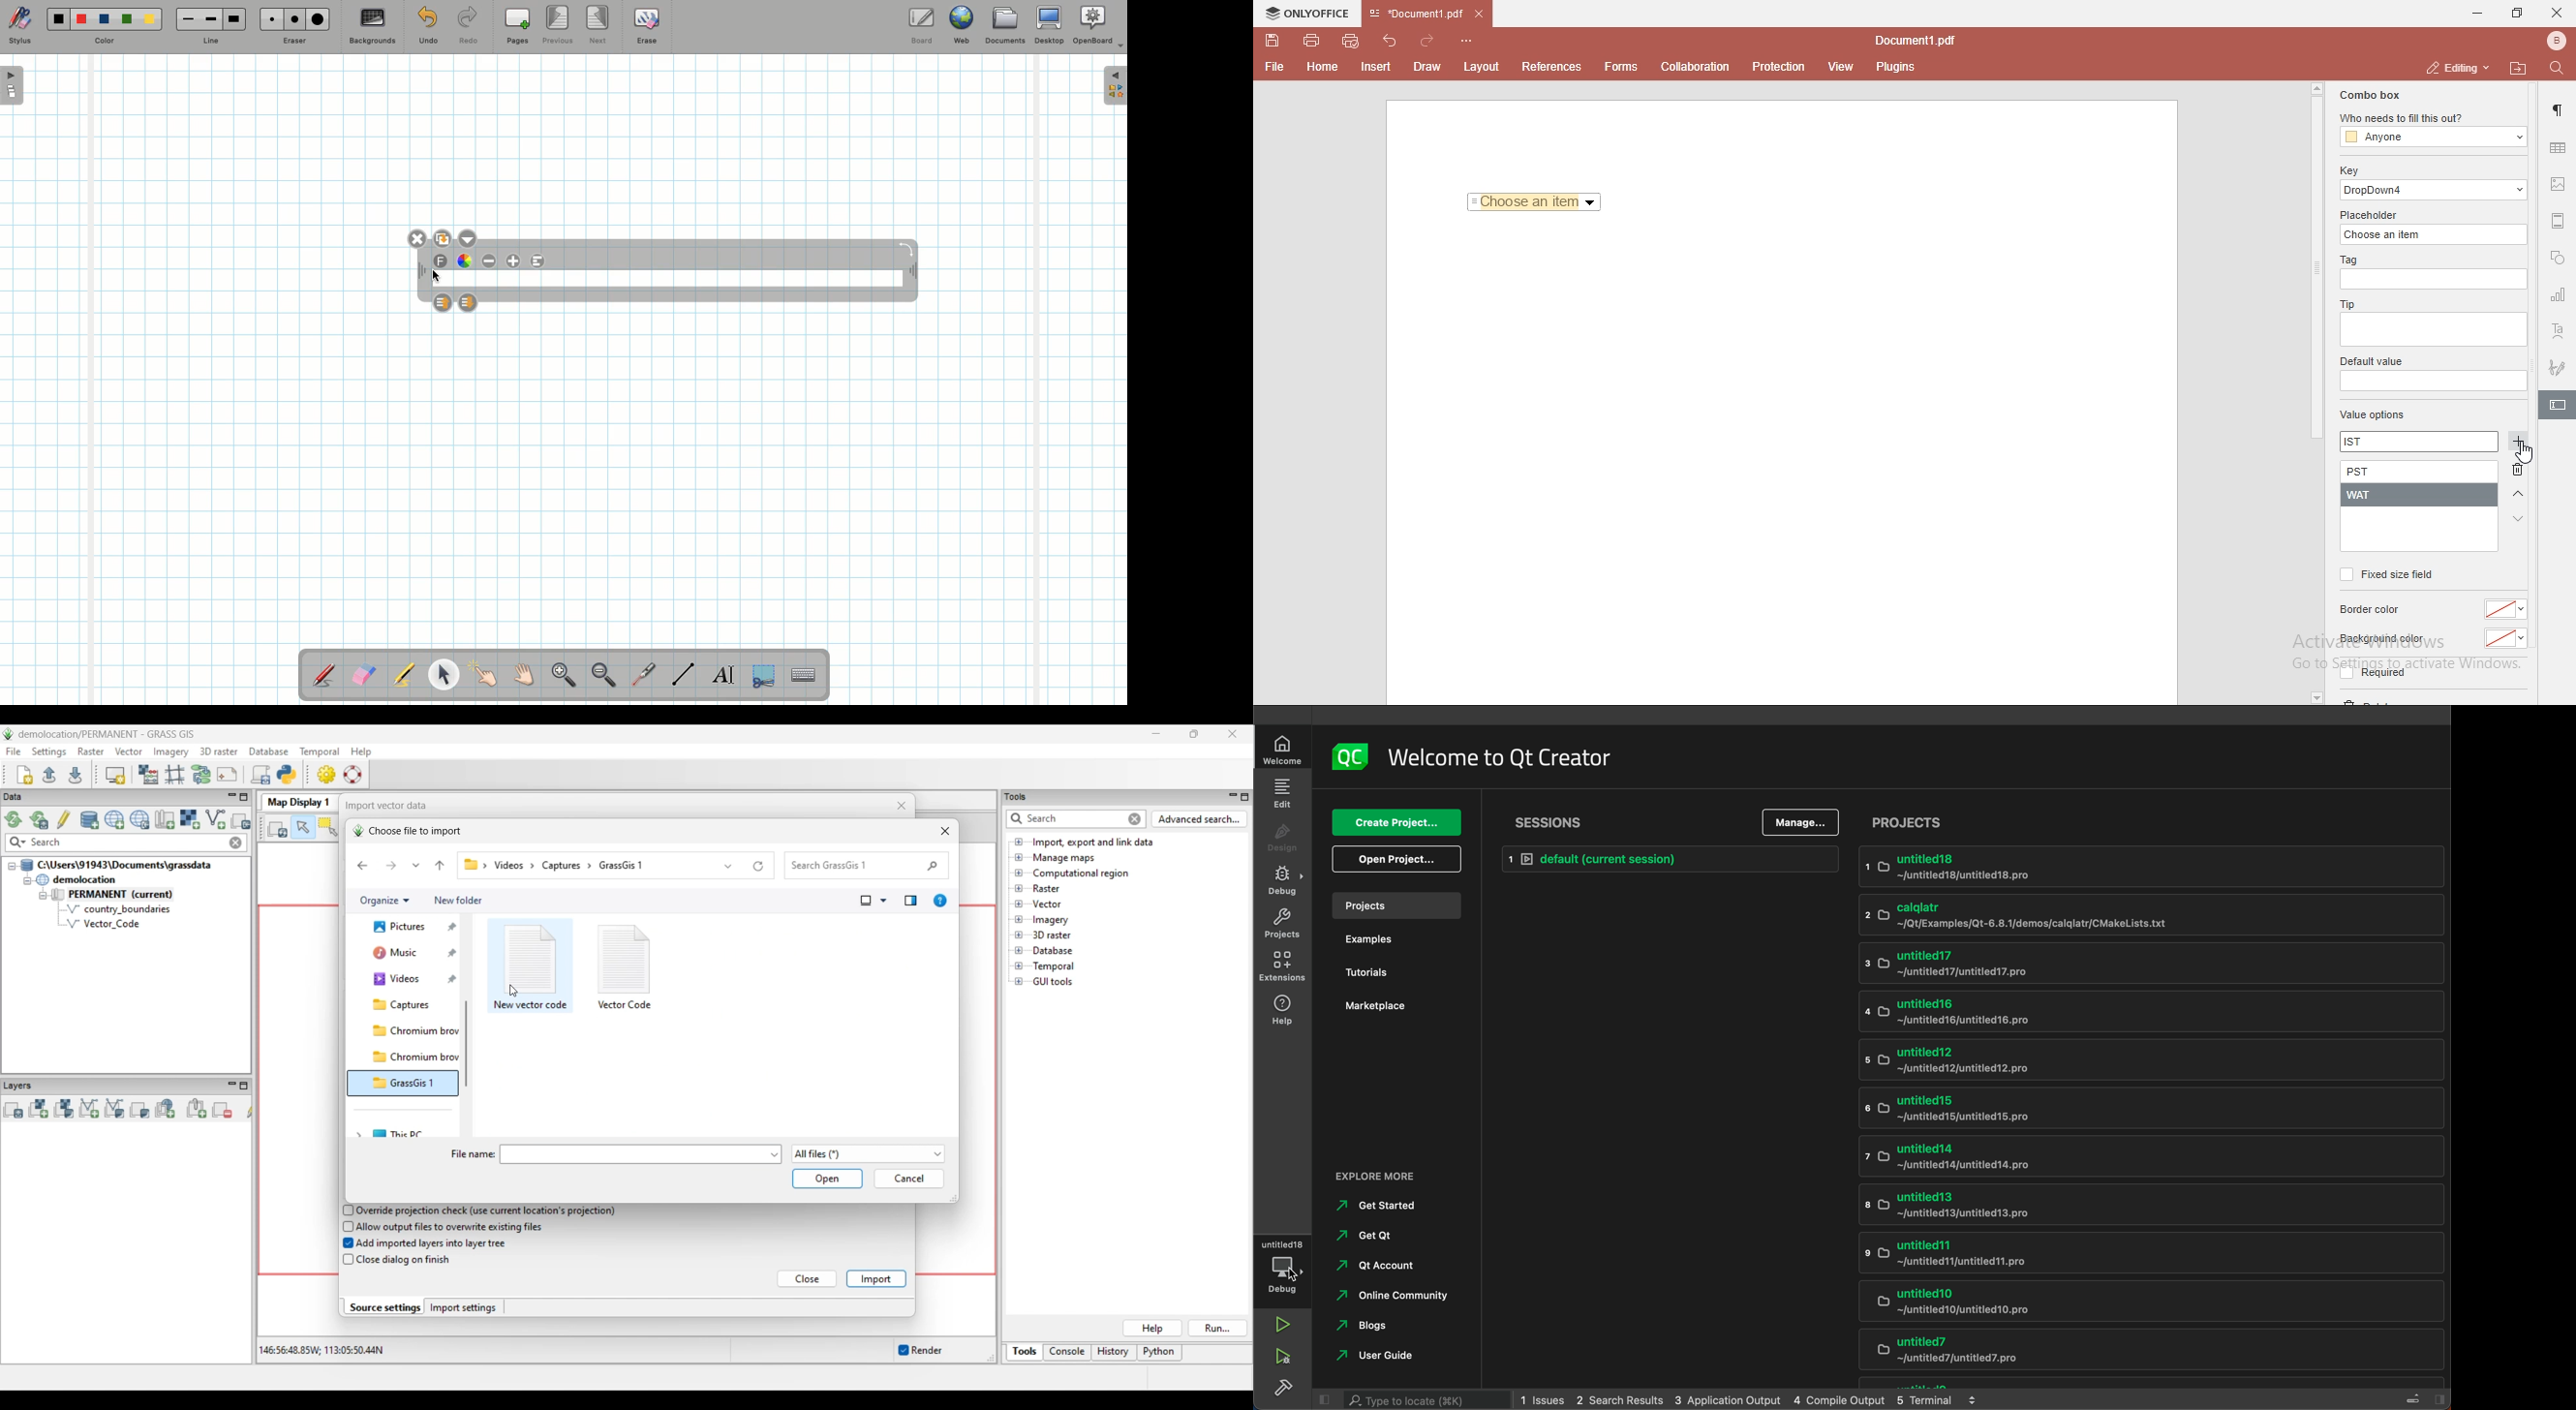 The image size is (2576, 1428). What do you see at coordinates (1896, 68) in the screenshot?
I see `plugins` at bounding box center [1896, 68].